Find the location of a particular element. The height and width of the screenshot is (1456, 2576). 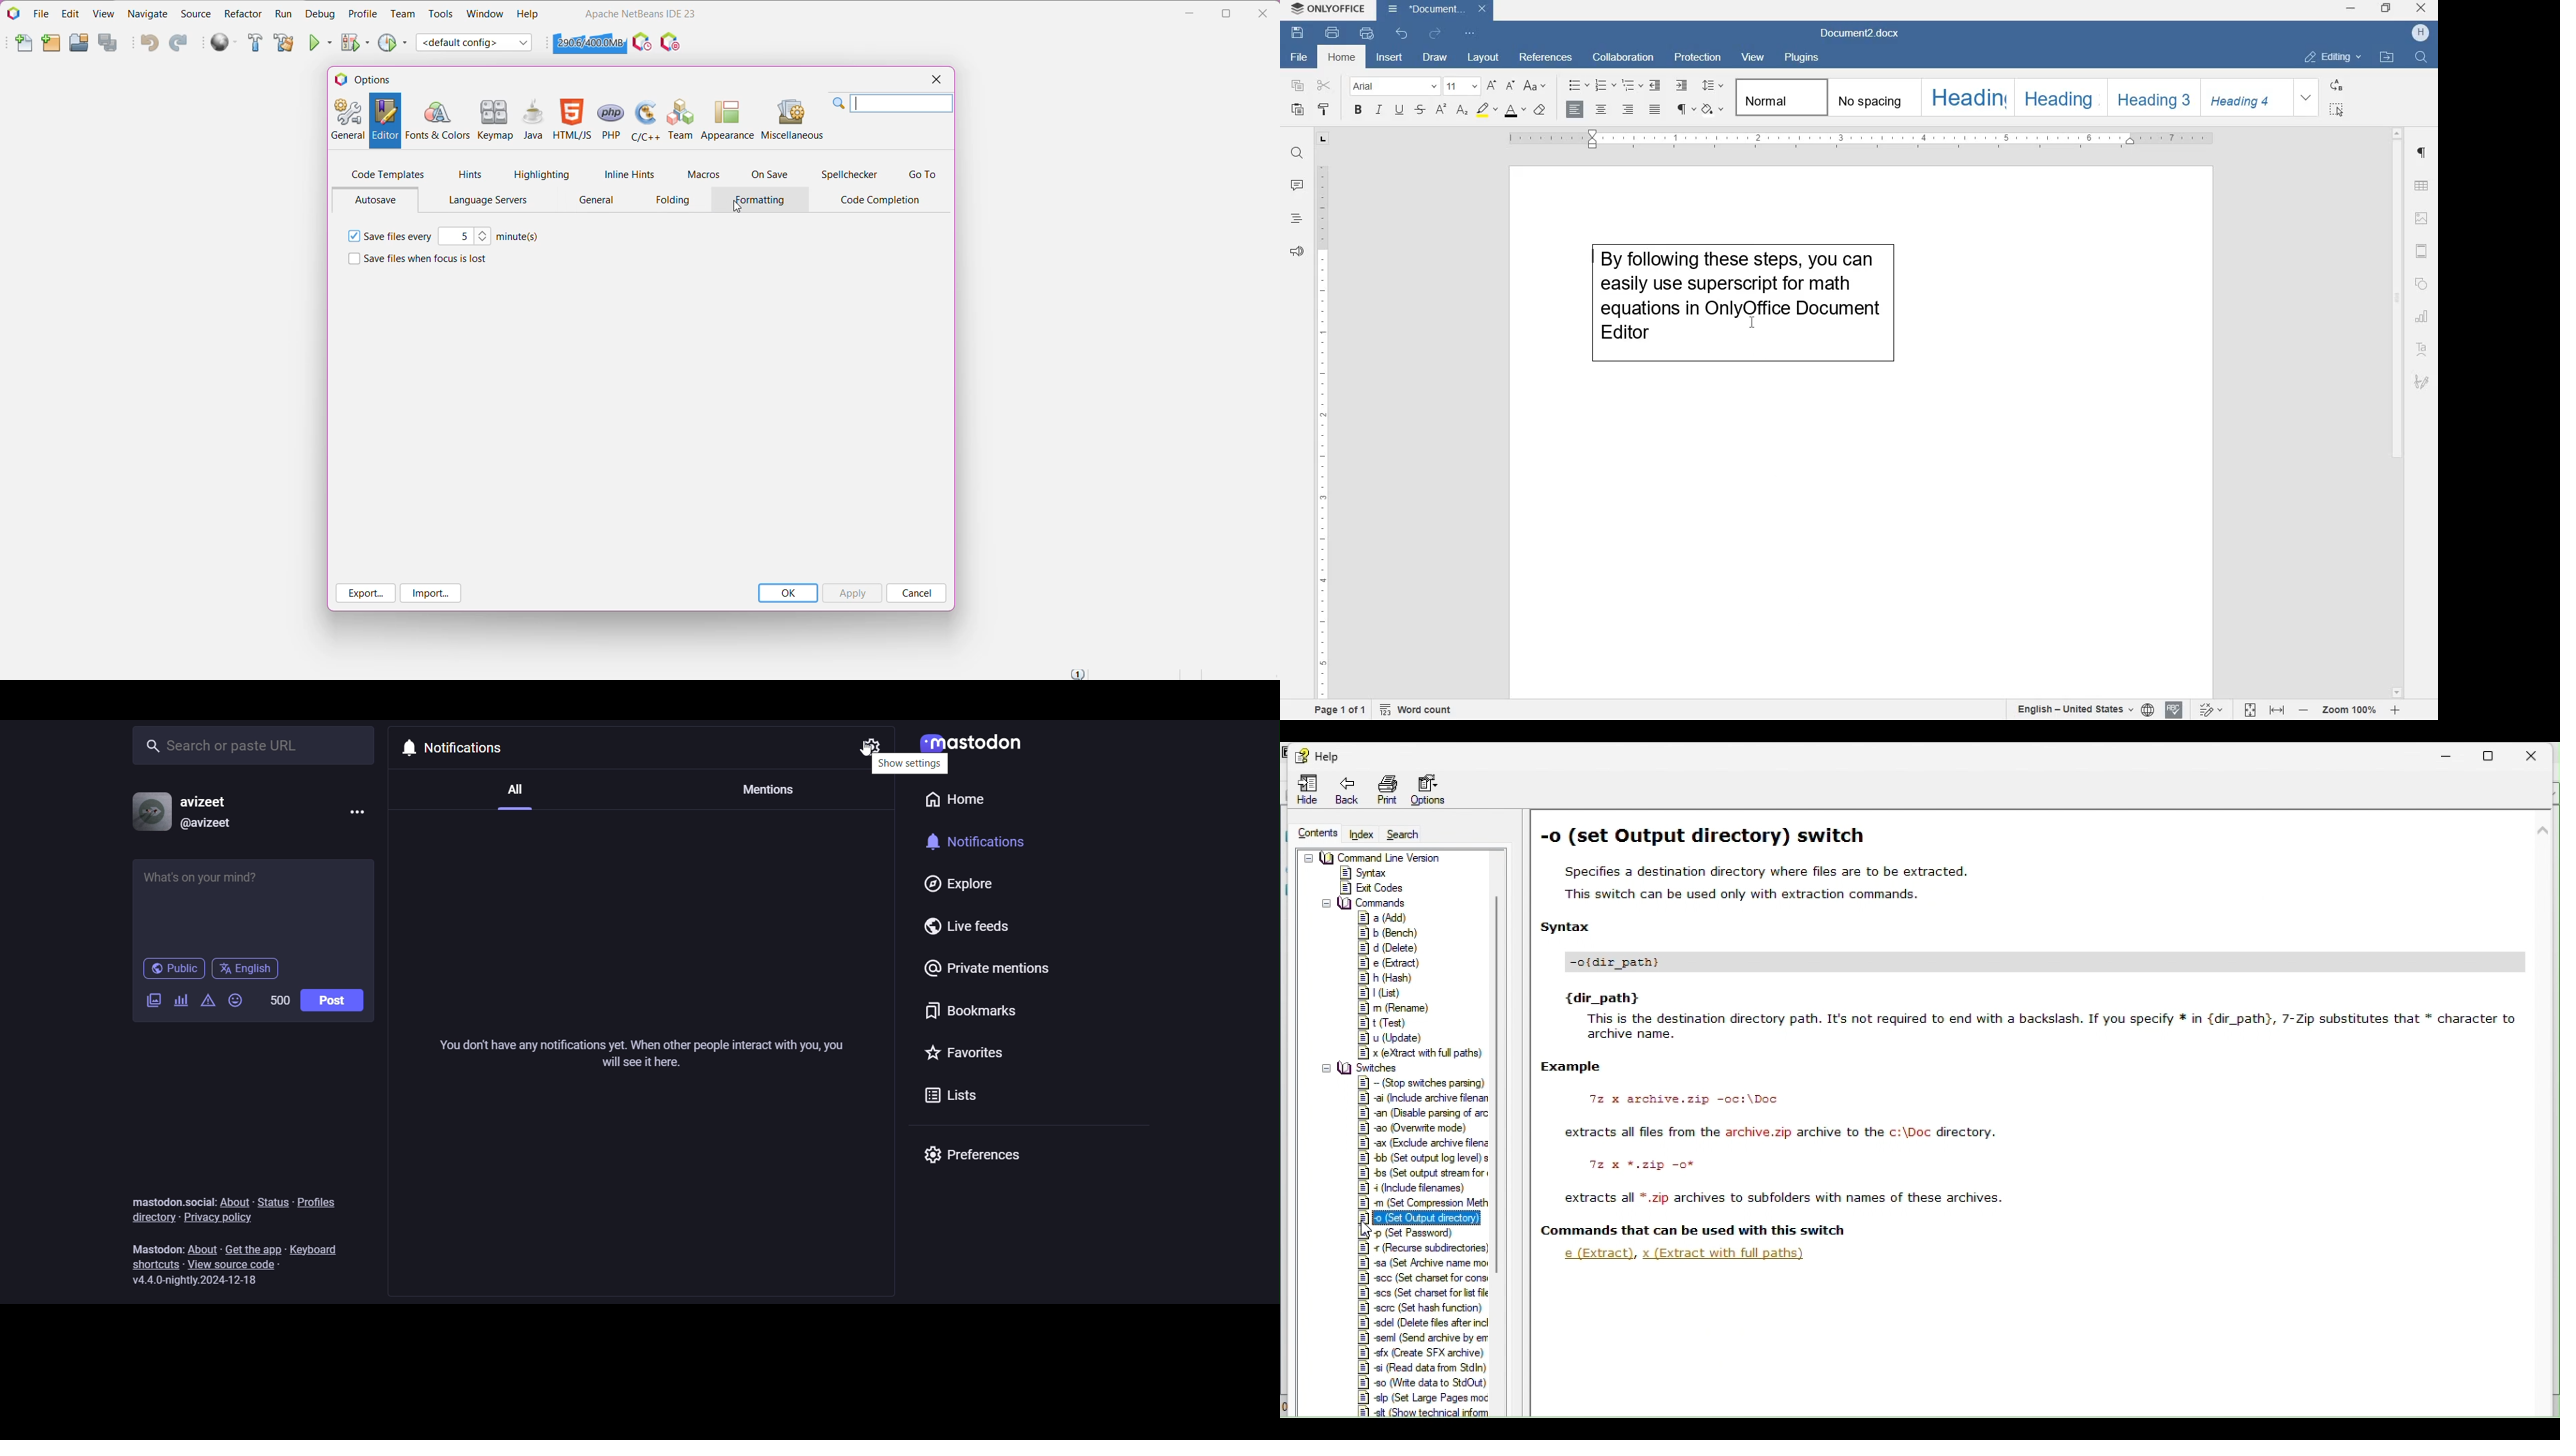

system anme is located at coordinates (1328, 9).